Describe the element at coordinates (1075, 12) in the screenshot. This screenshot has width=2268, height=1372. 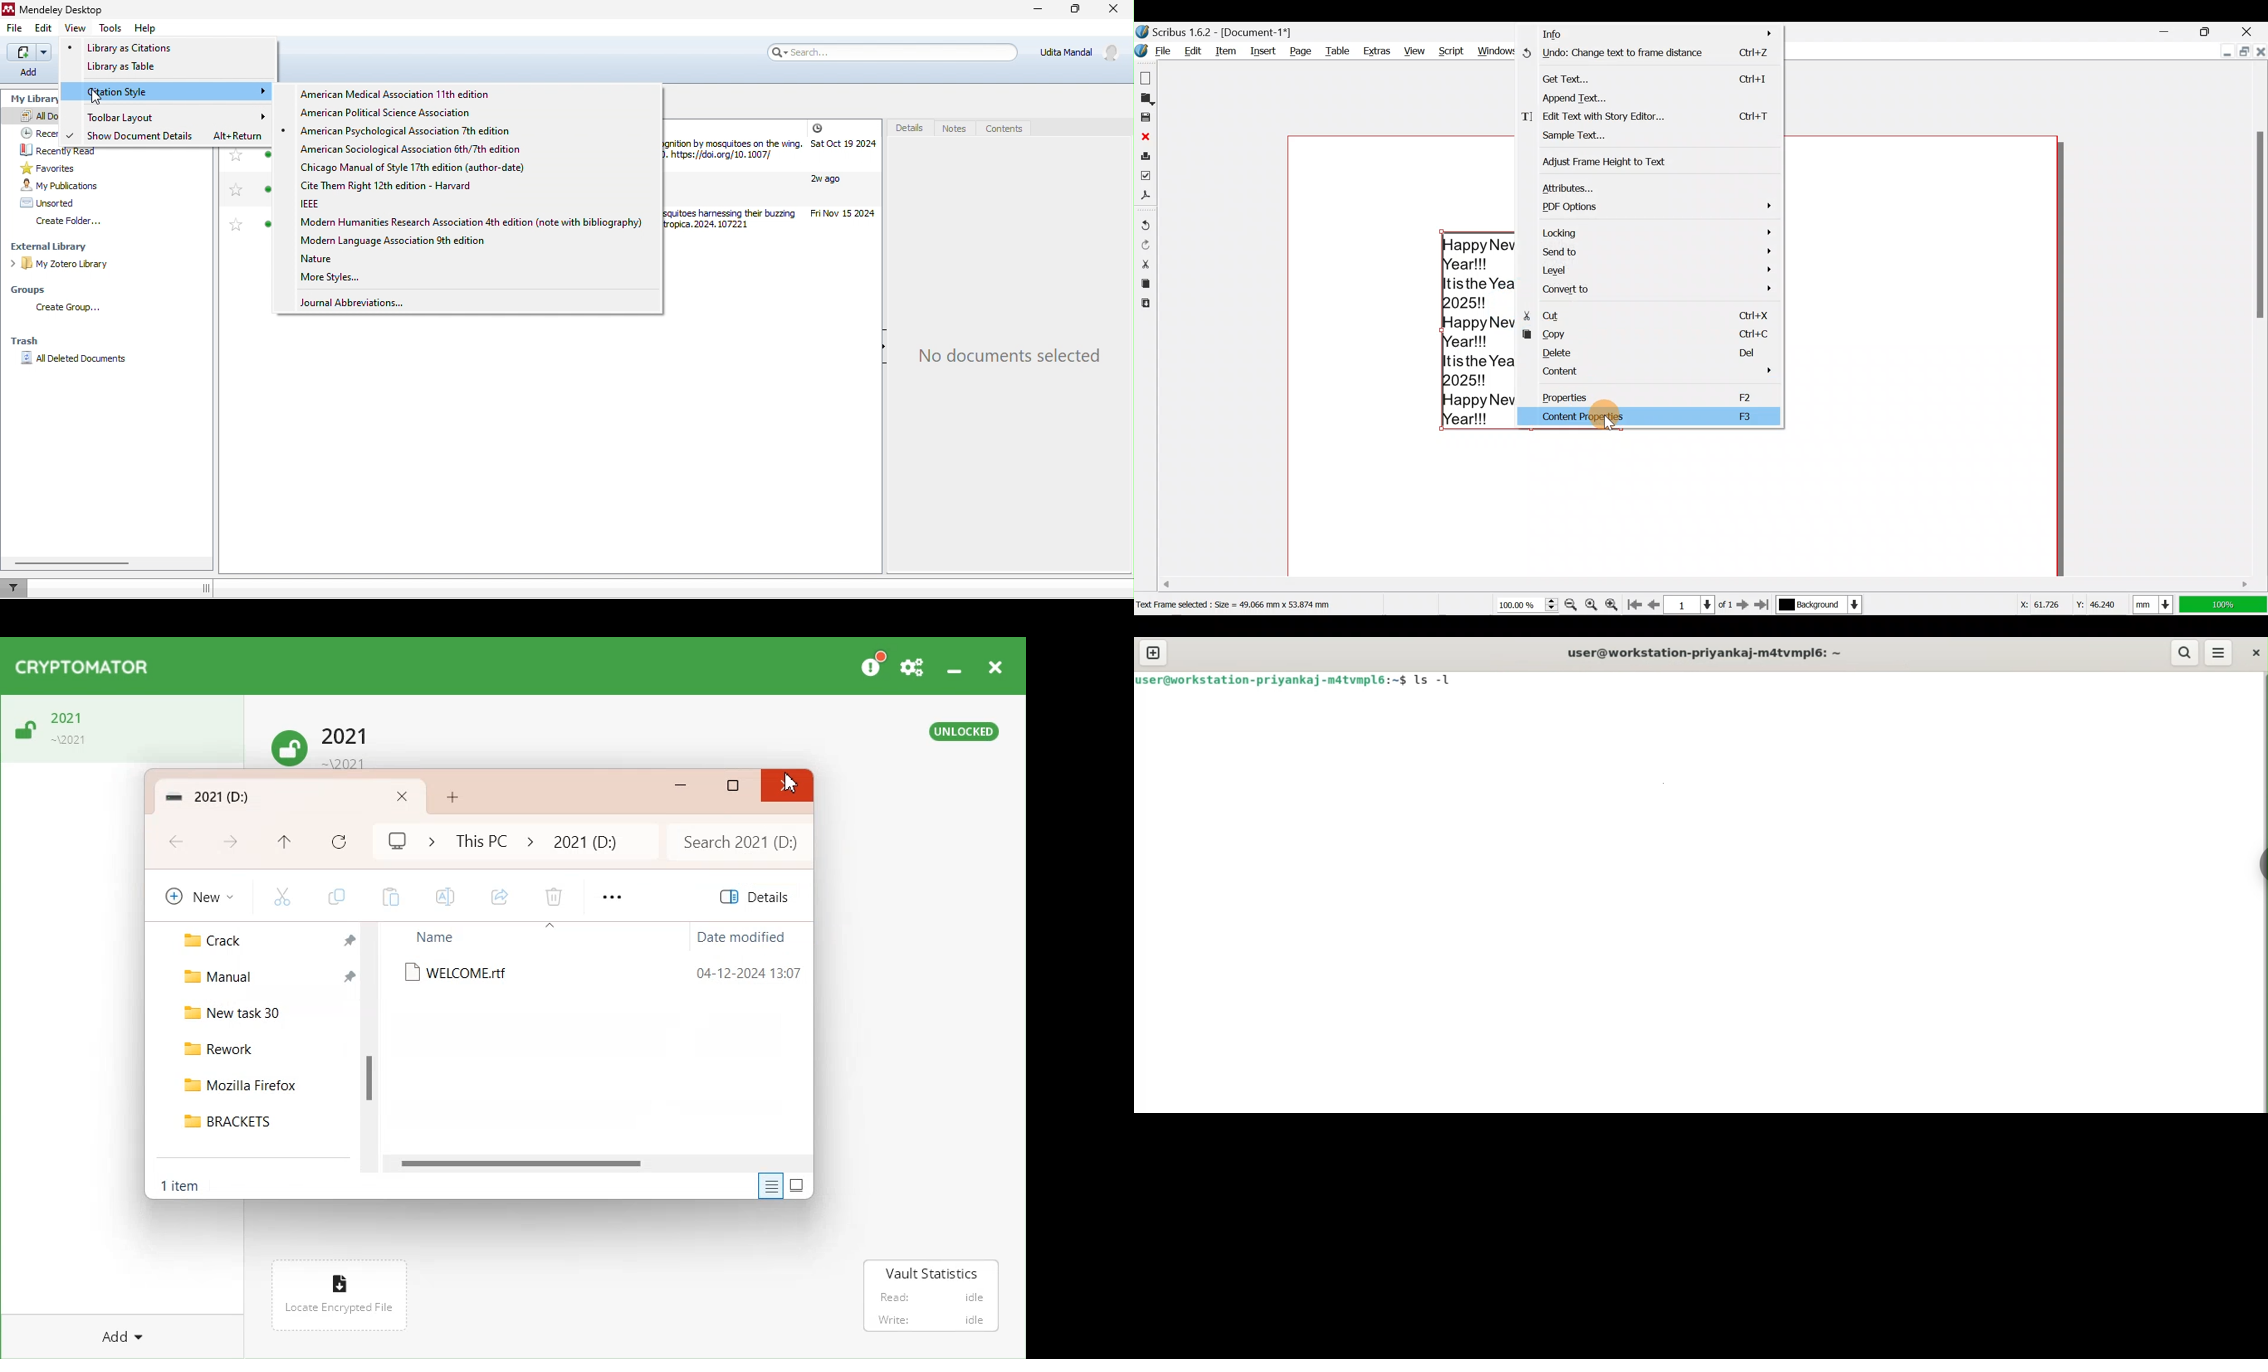
I see `maximize` at that location.